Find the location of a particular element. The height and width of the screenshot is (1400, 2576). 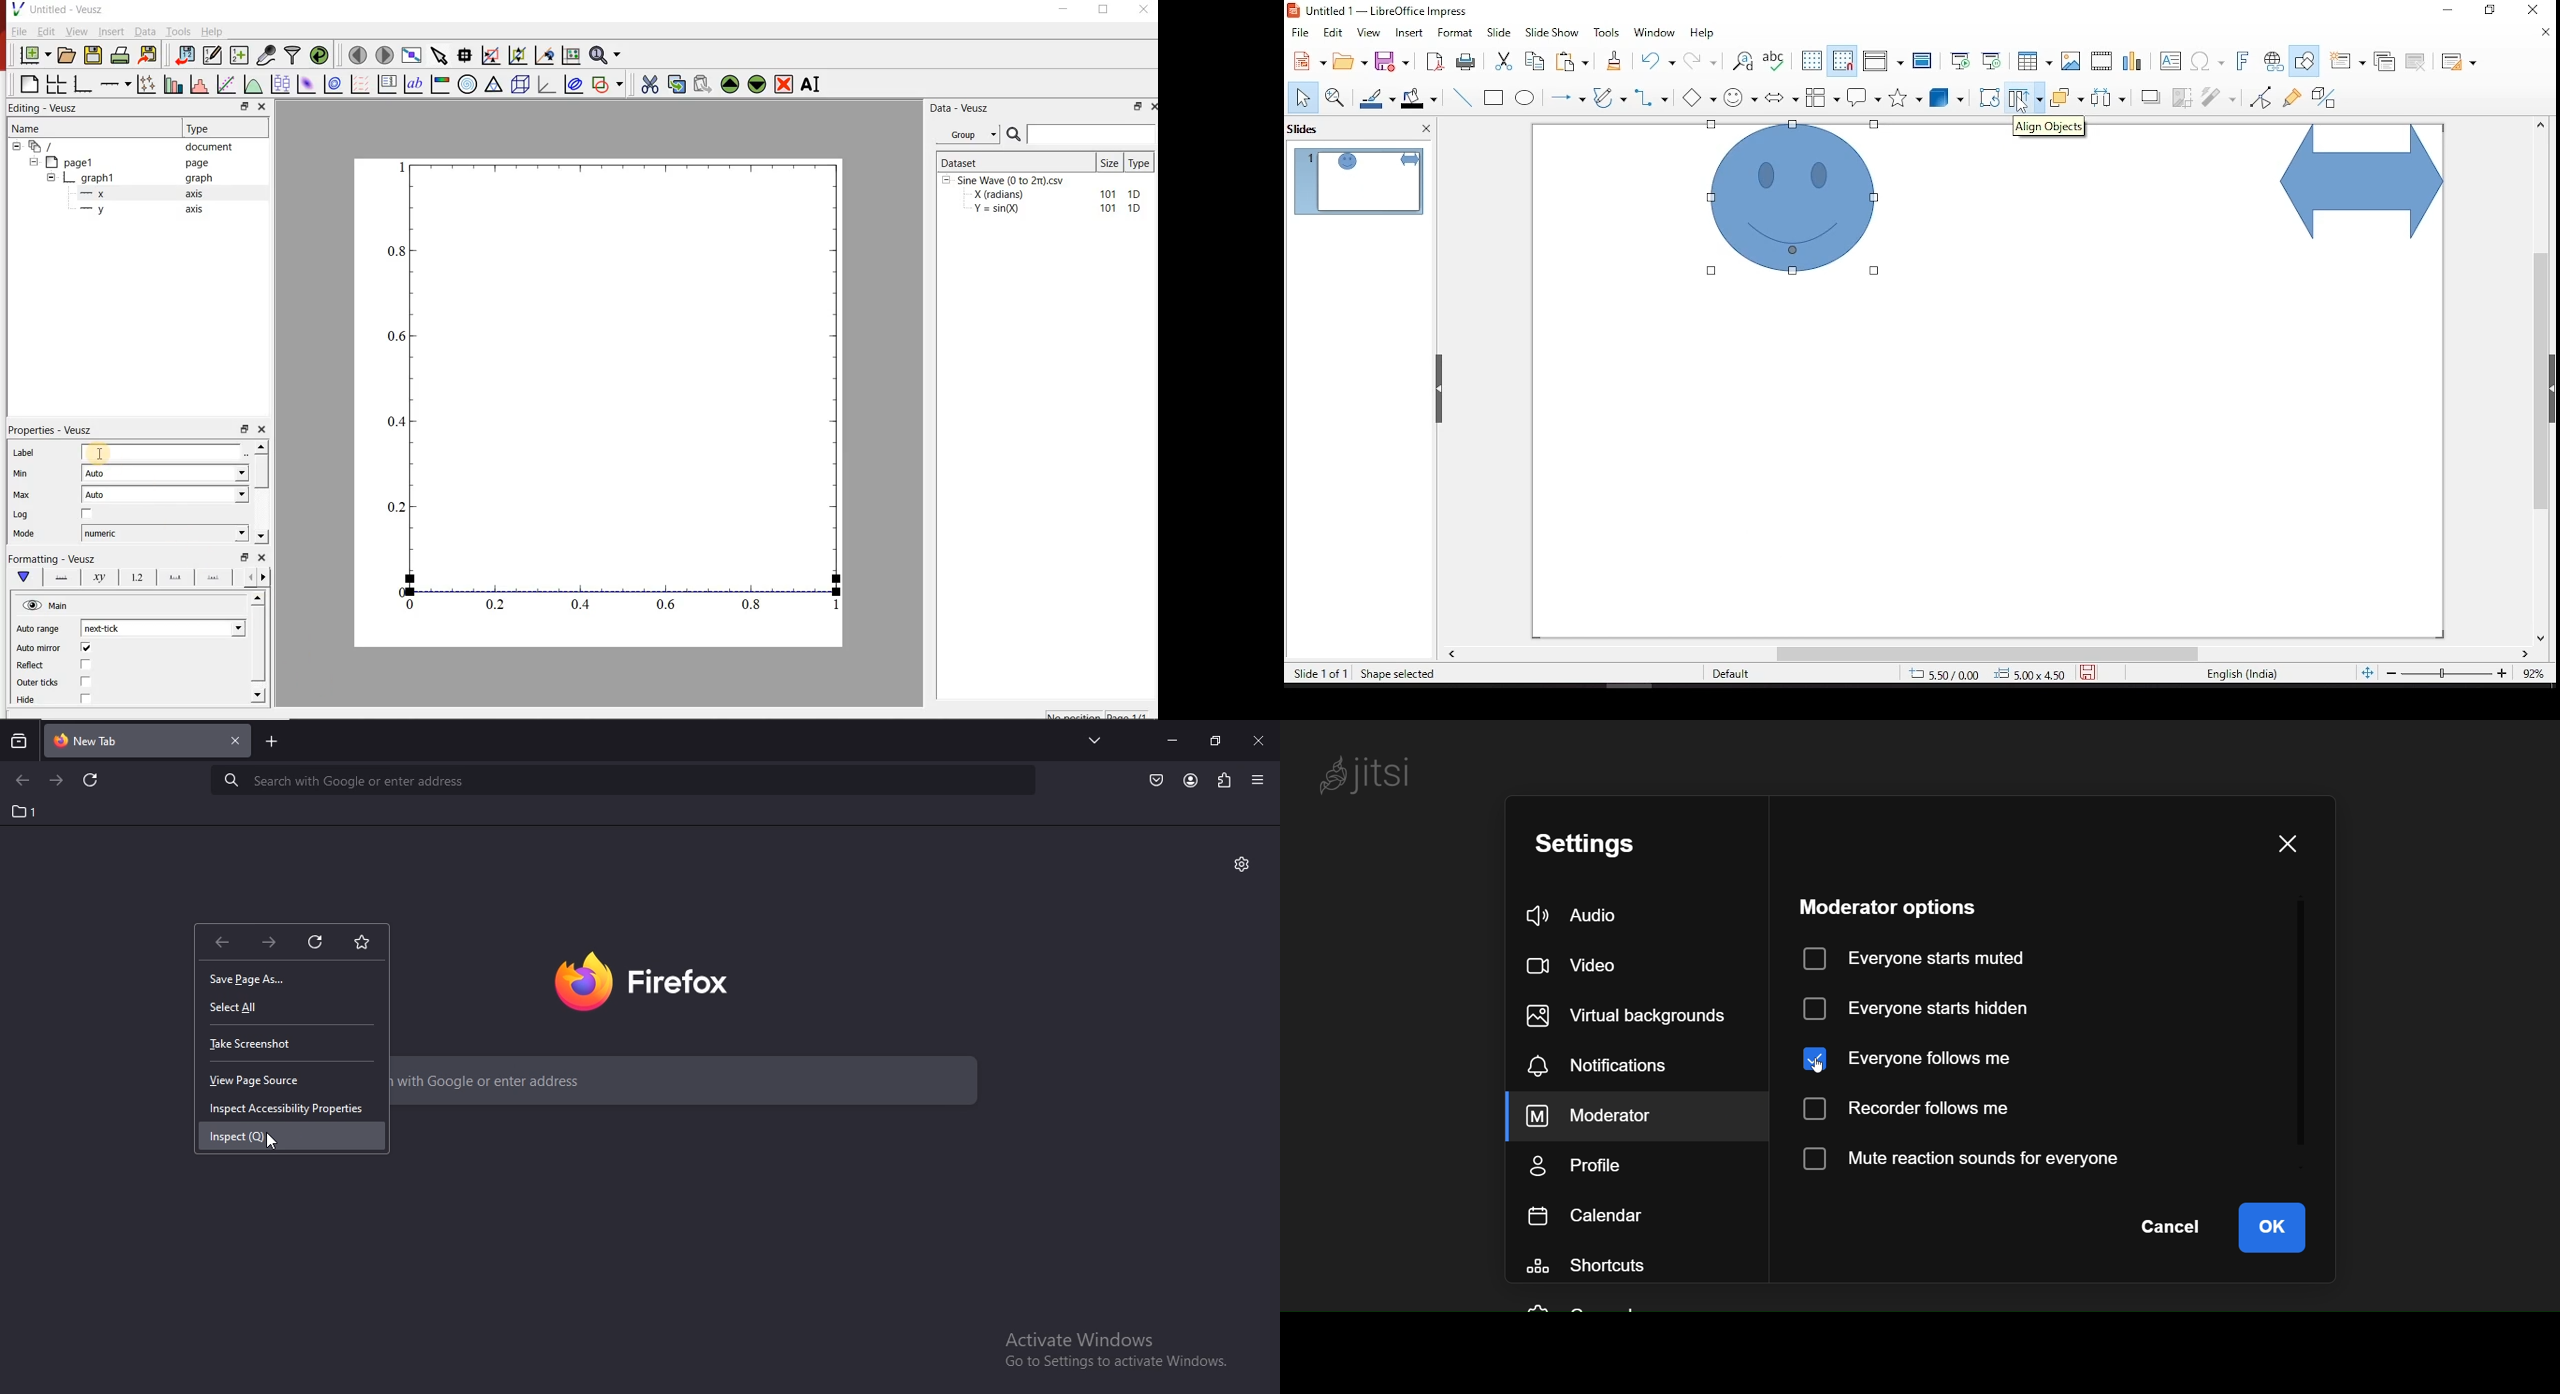

connectors is located at coordinates (1650, 97).